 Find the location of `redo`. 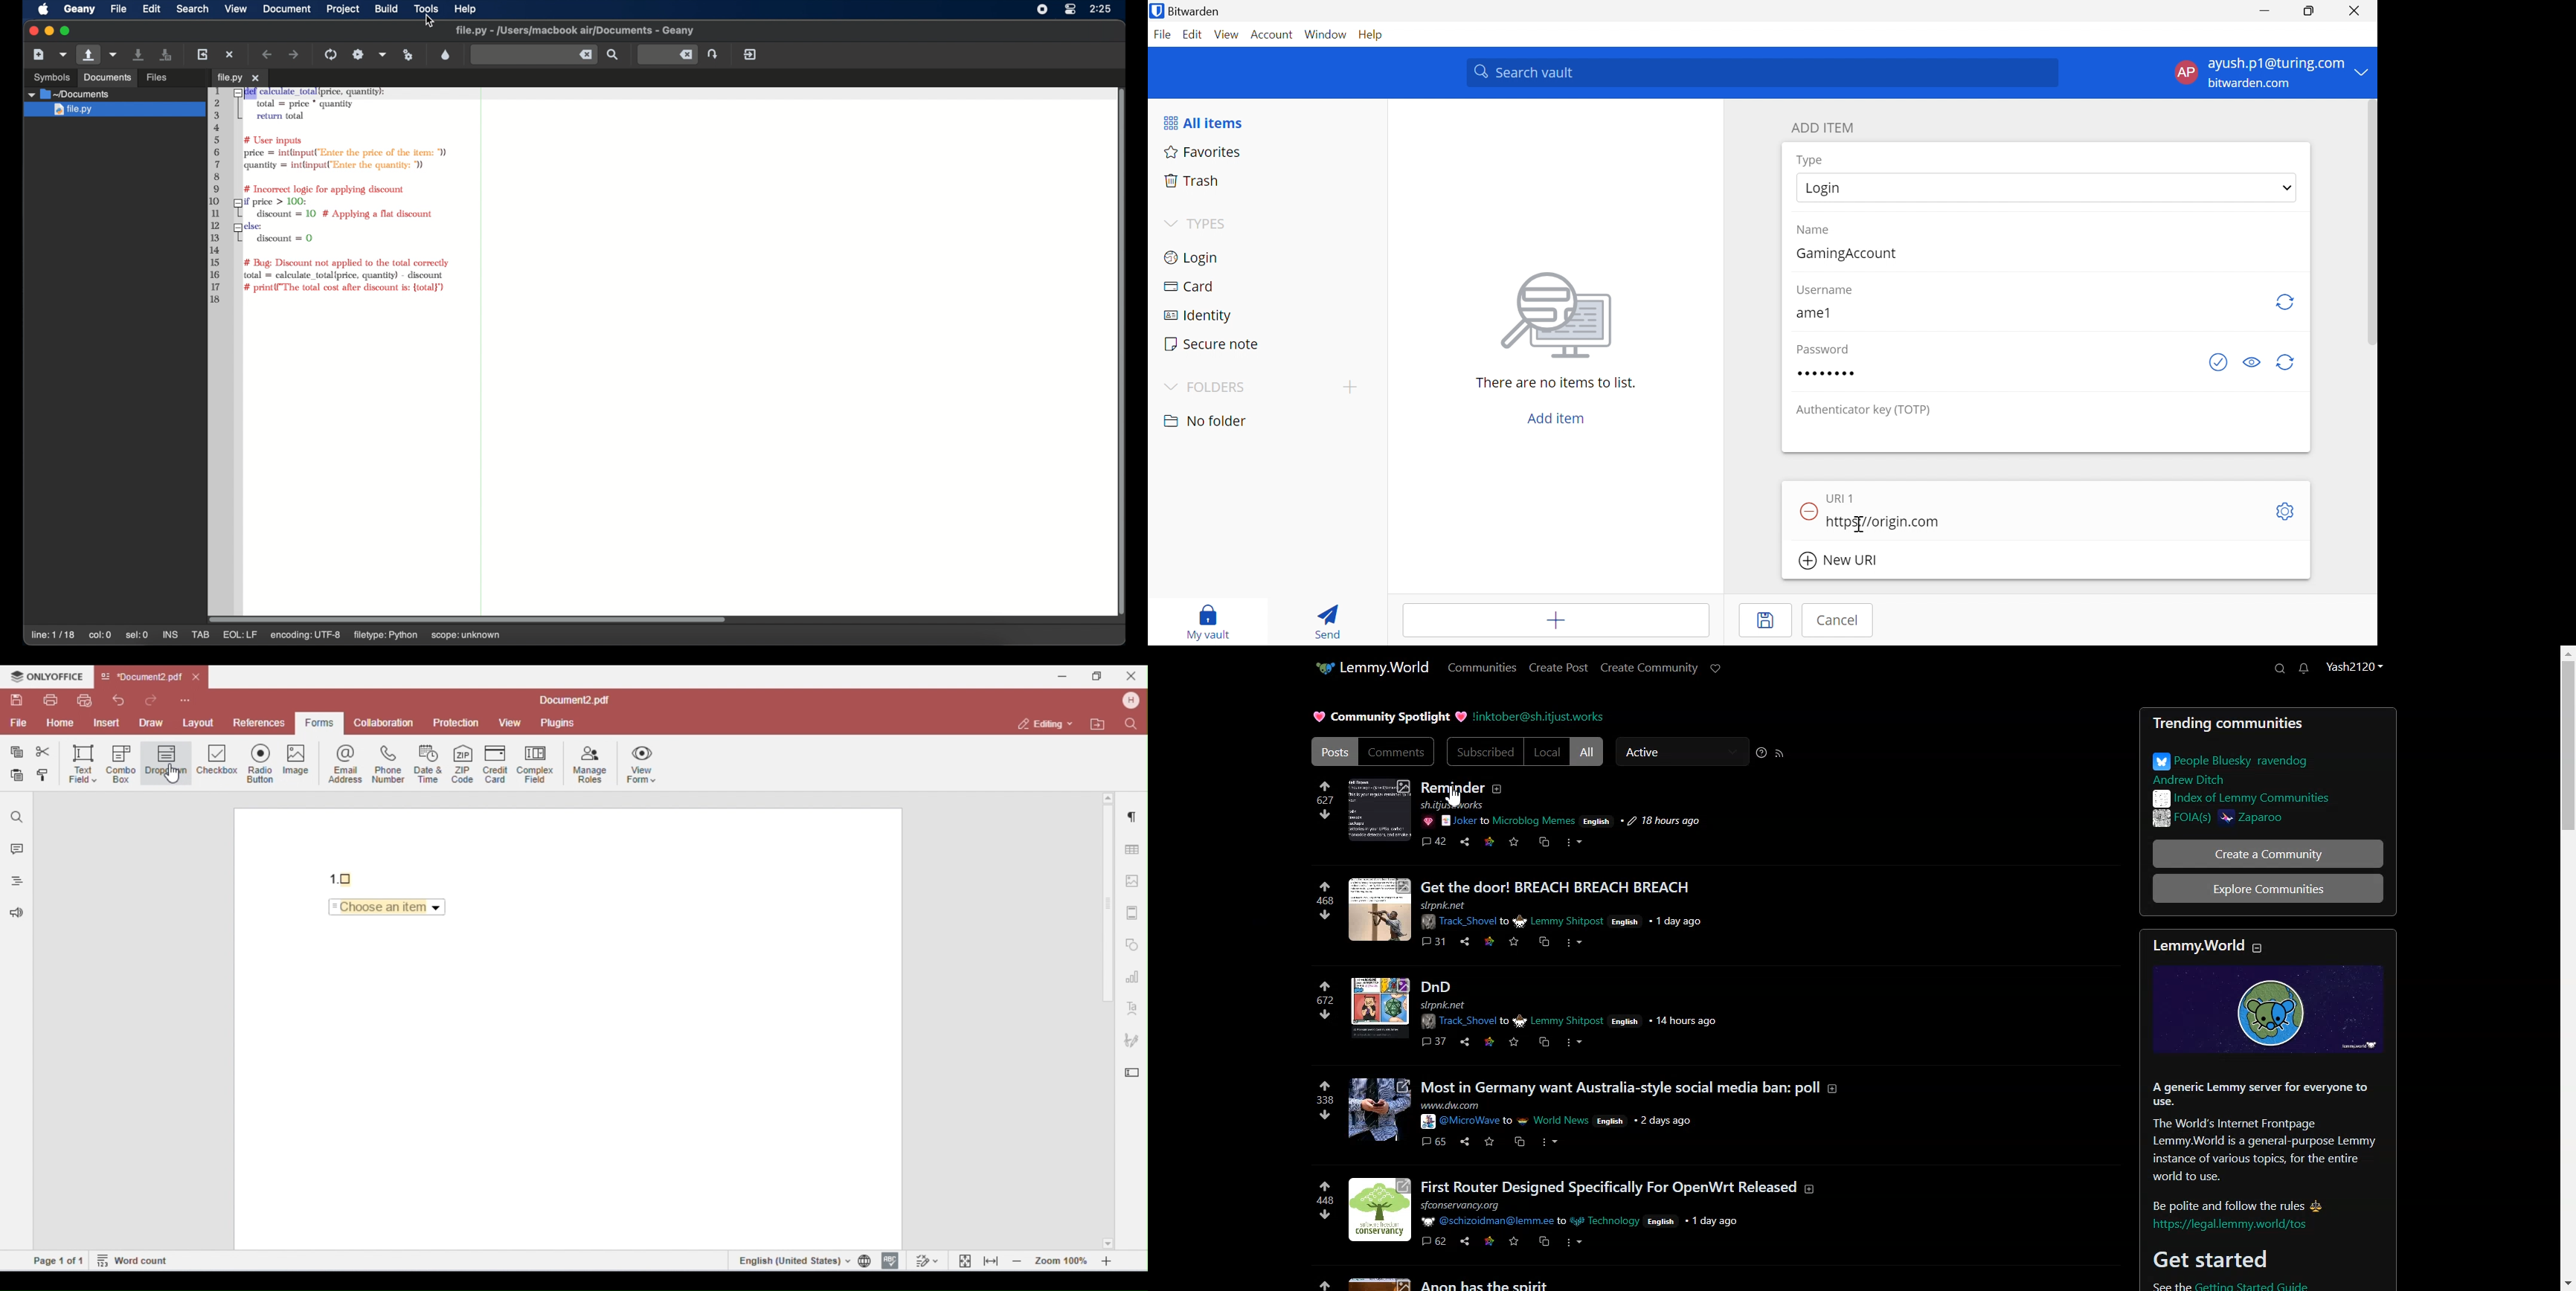

redo is located at coordinates (154, 699).